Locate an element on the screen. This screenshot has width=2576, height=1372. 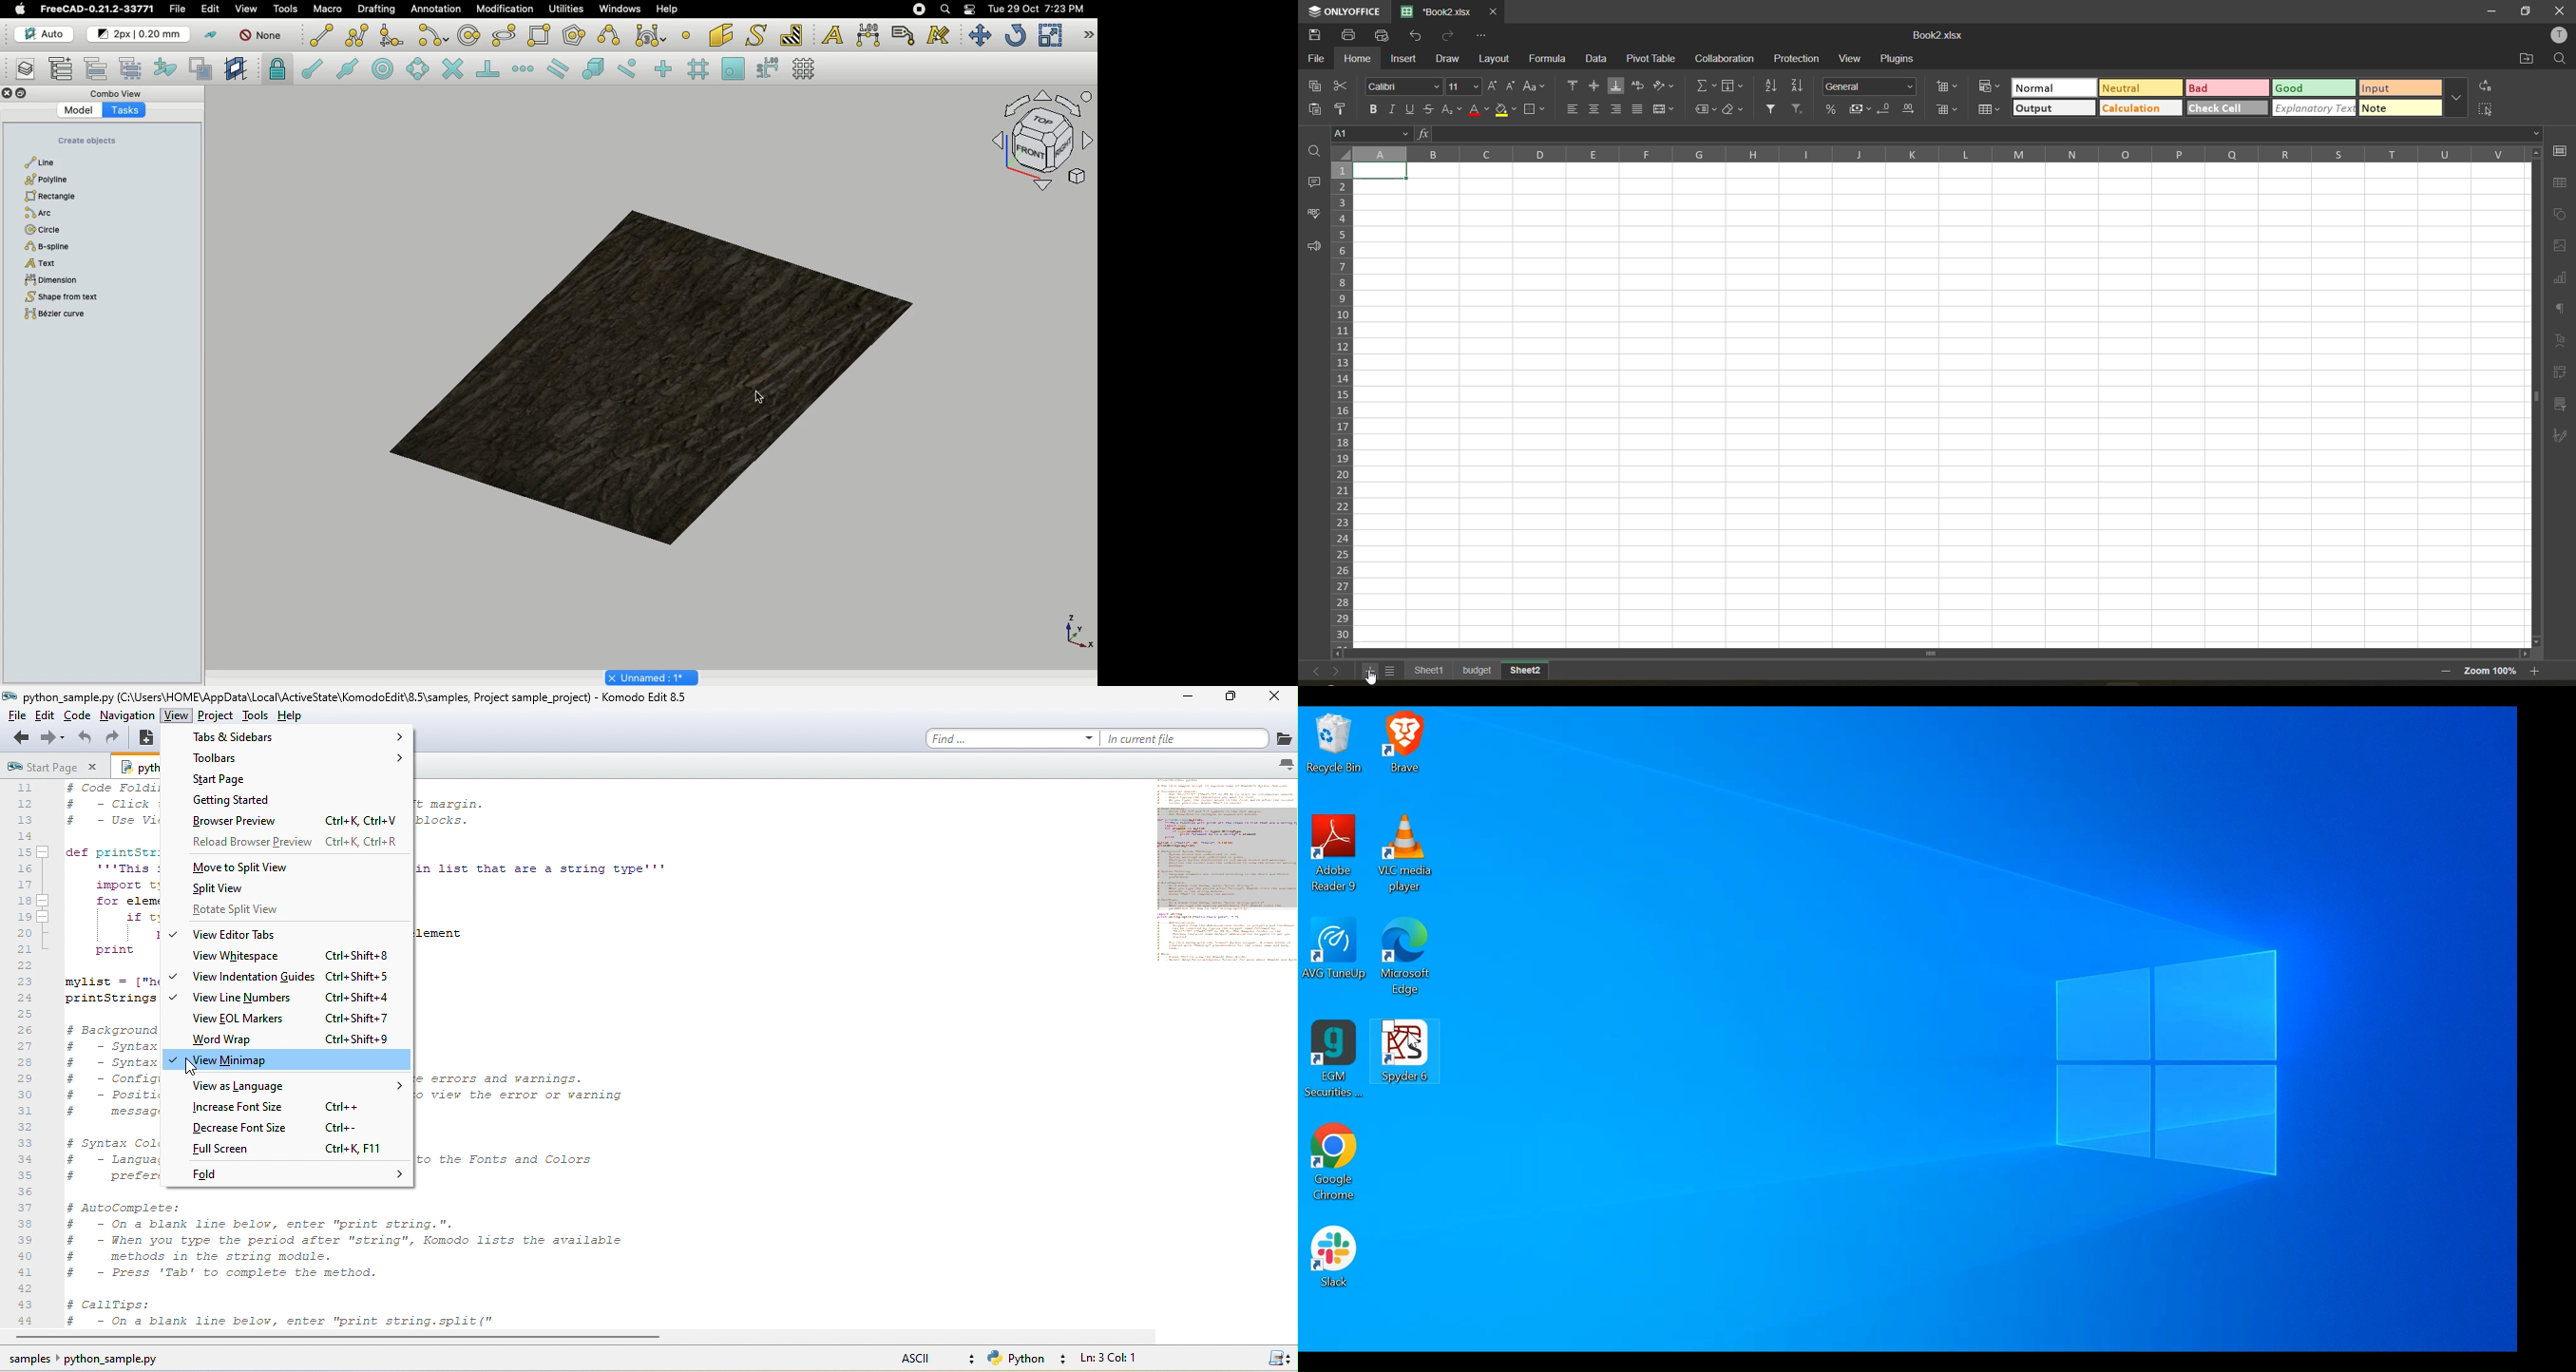
next is located at coordinates (1337, 670).